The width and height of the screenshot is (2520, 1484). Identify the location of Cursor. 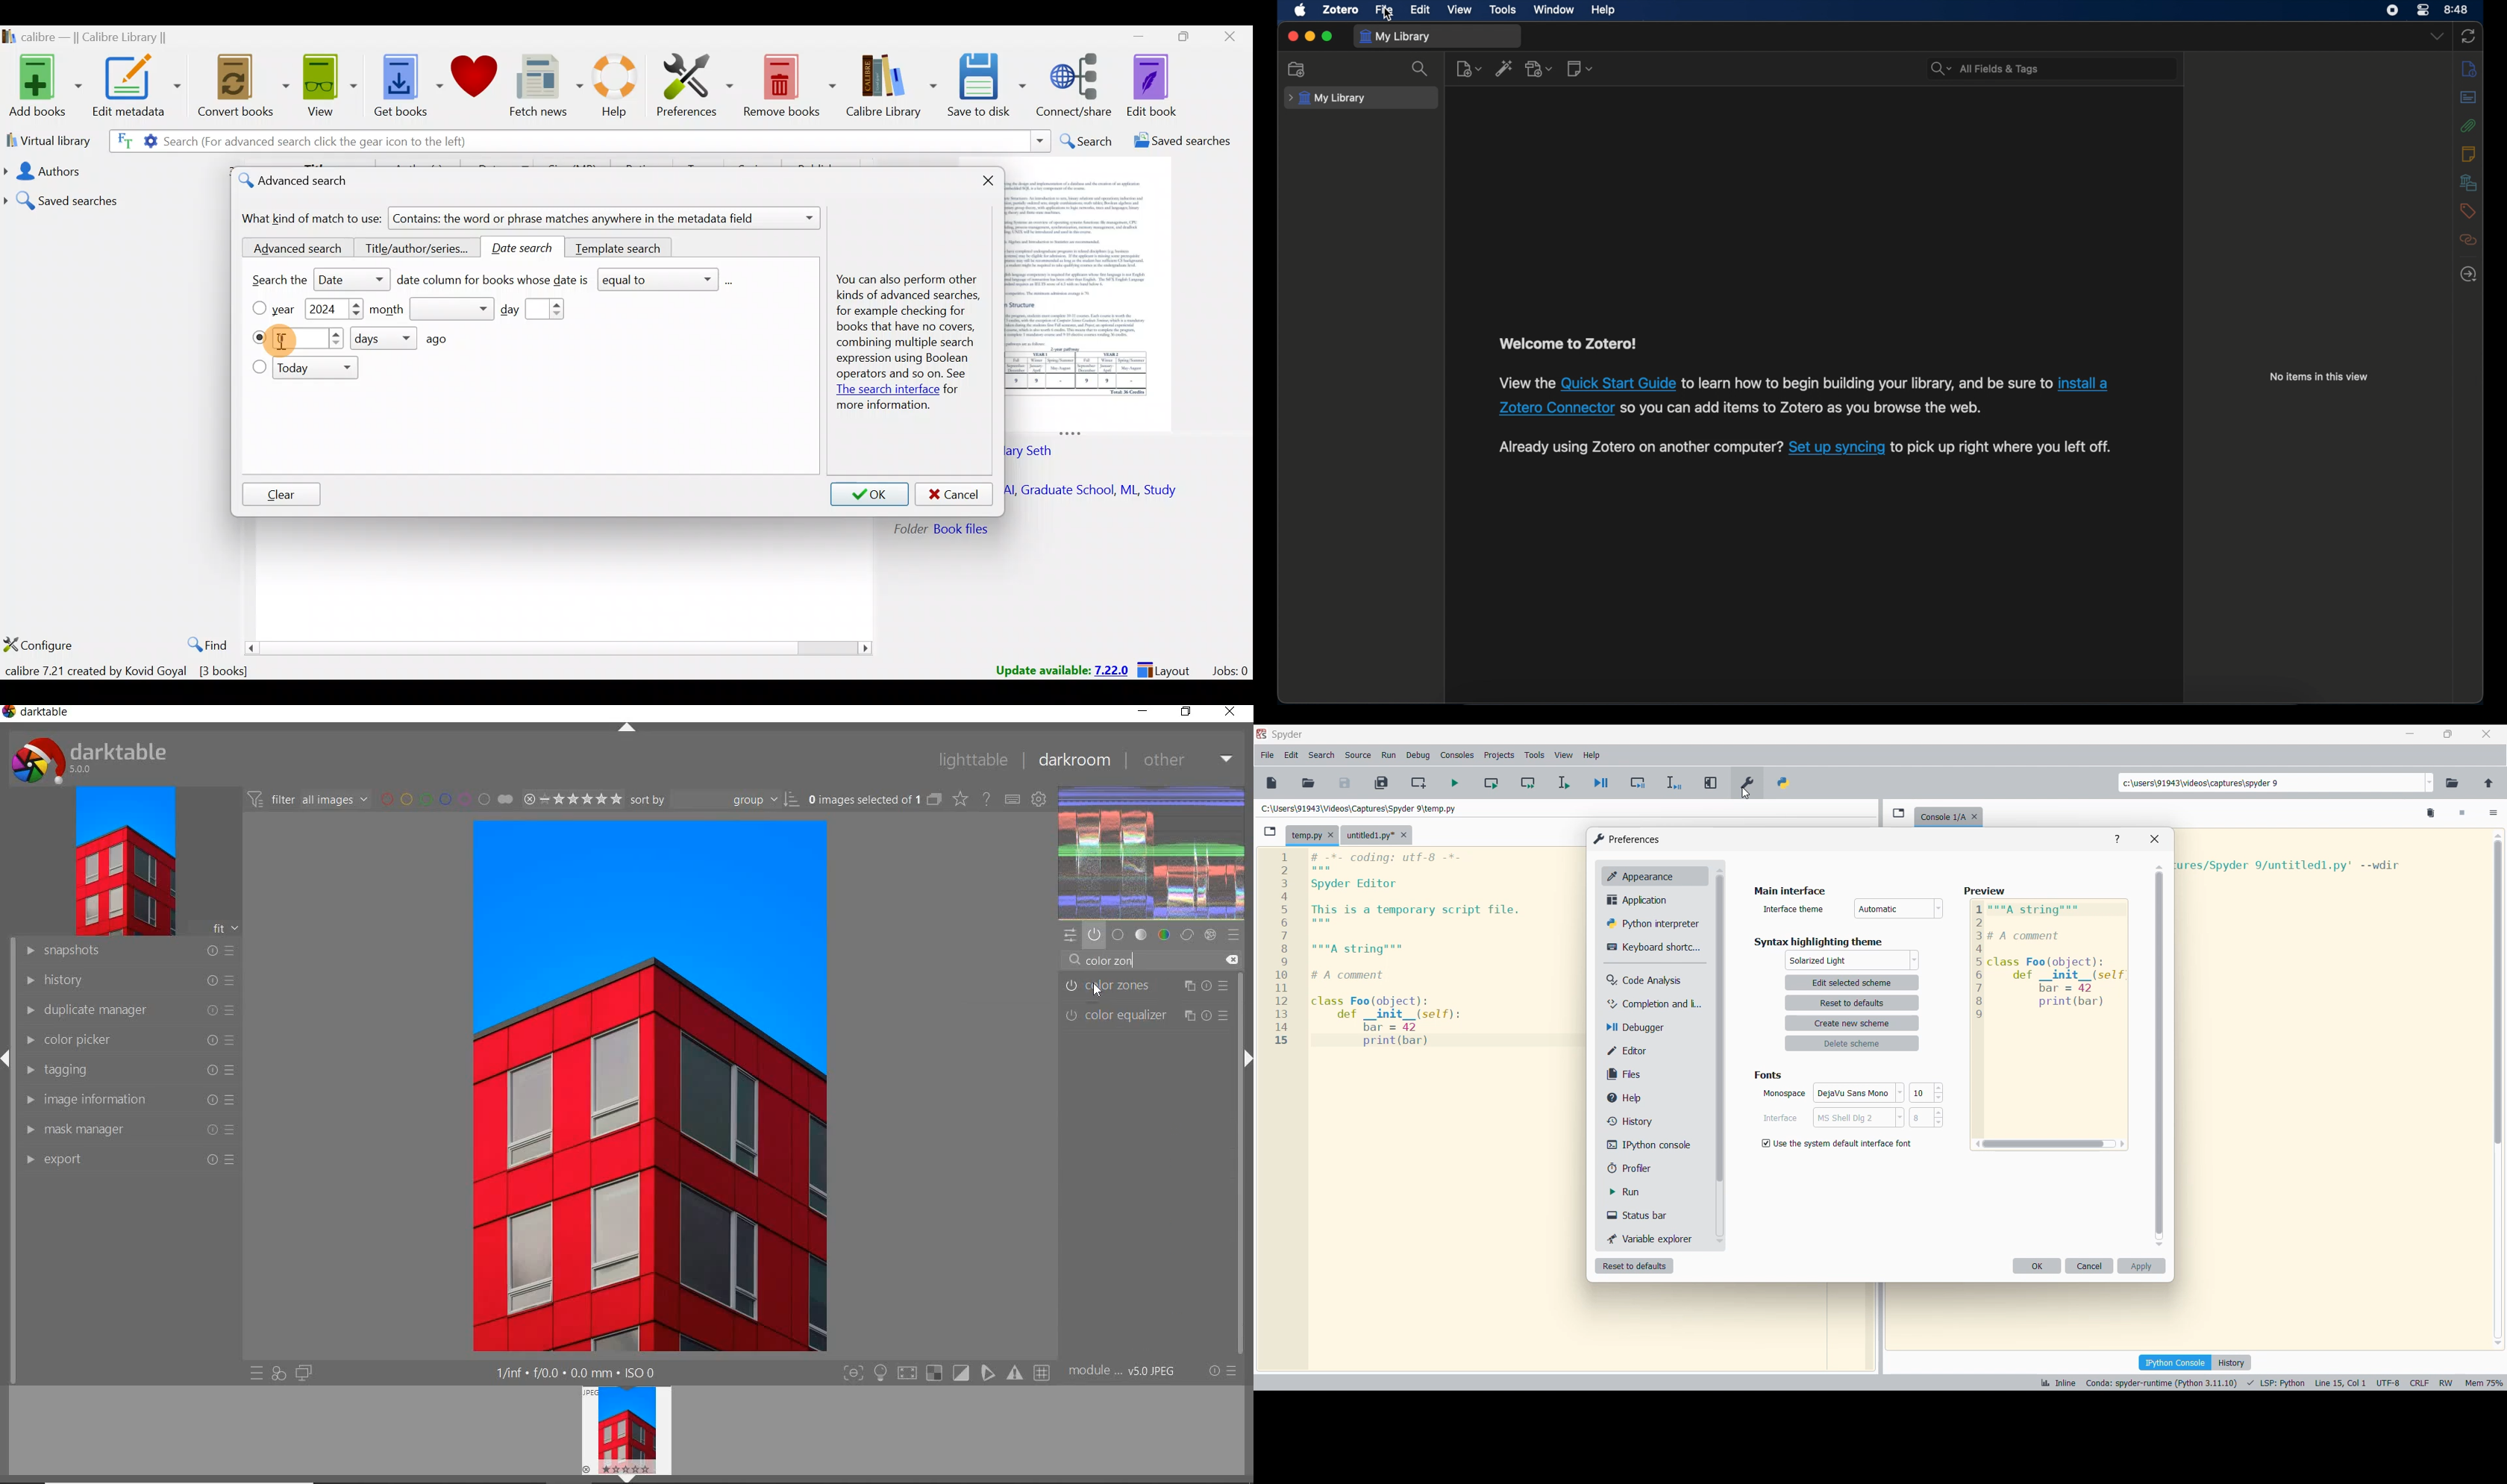
(286, 340).